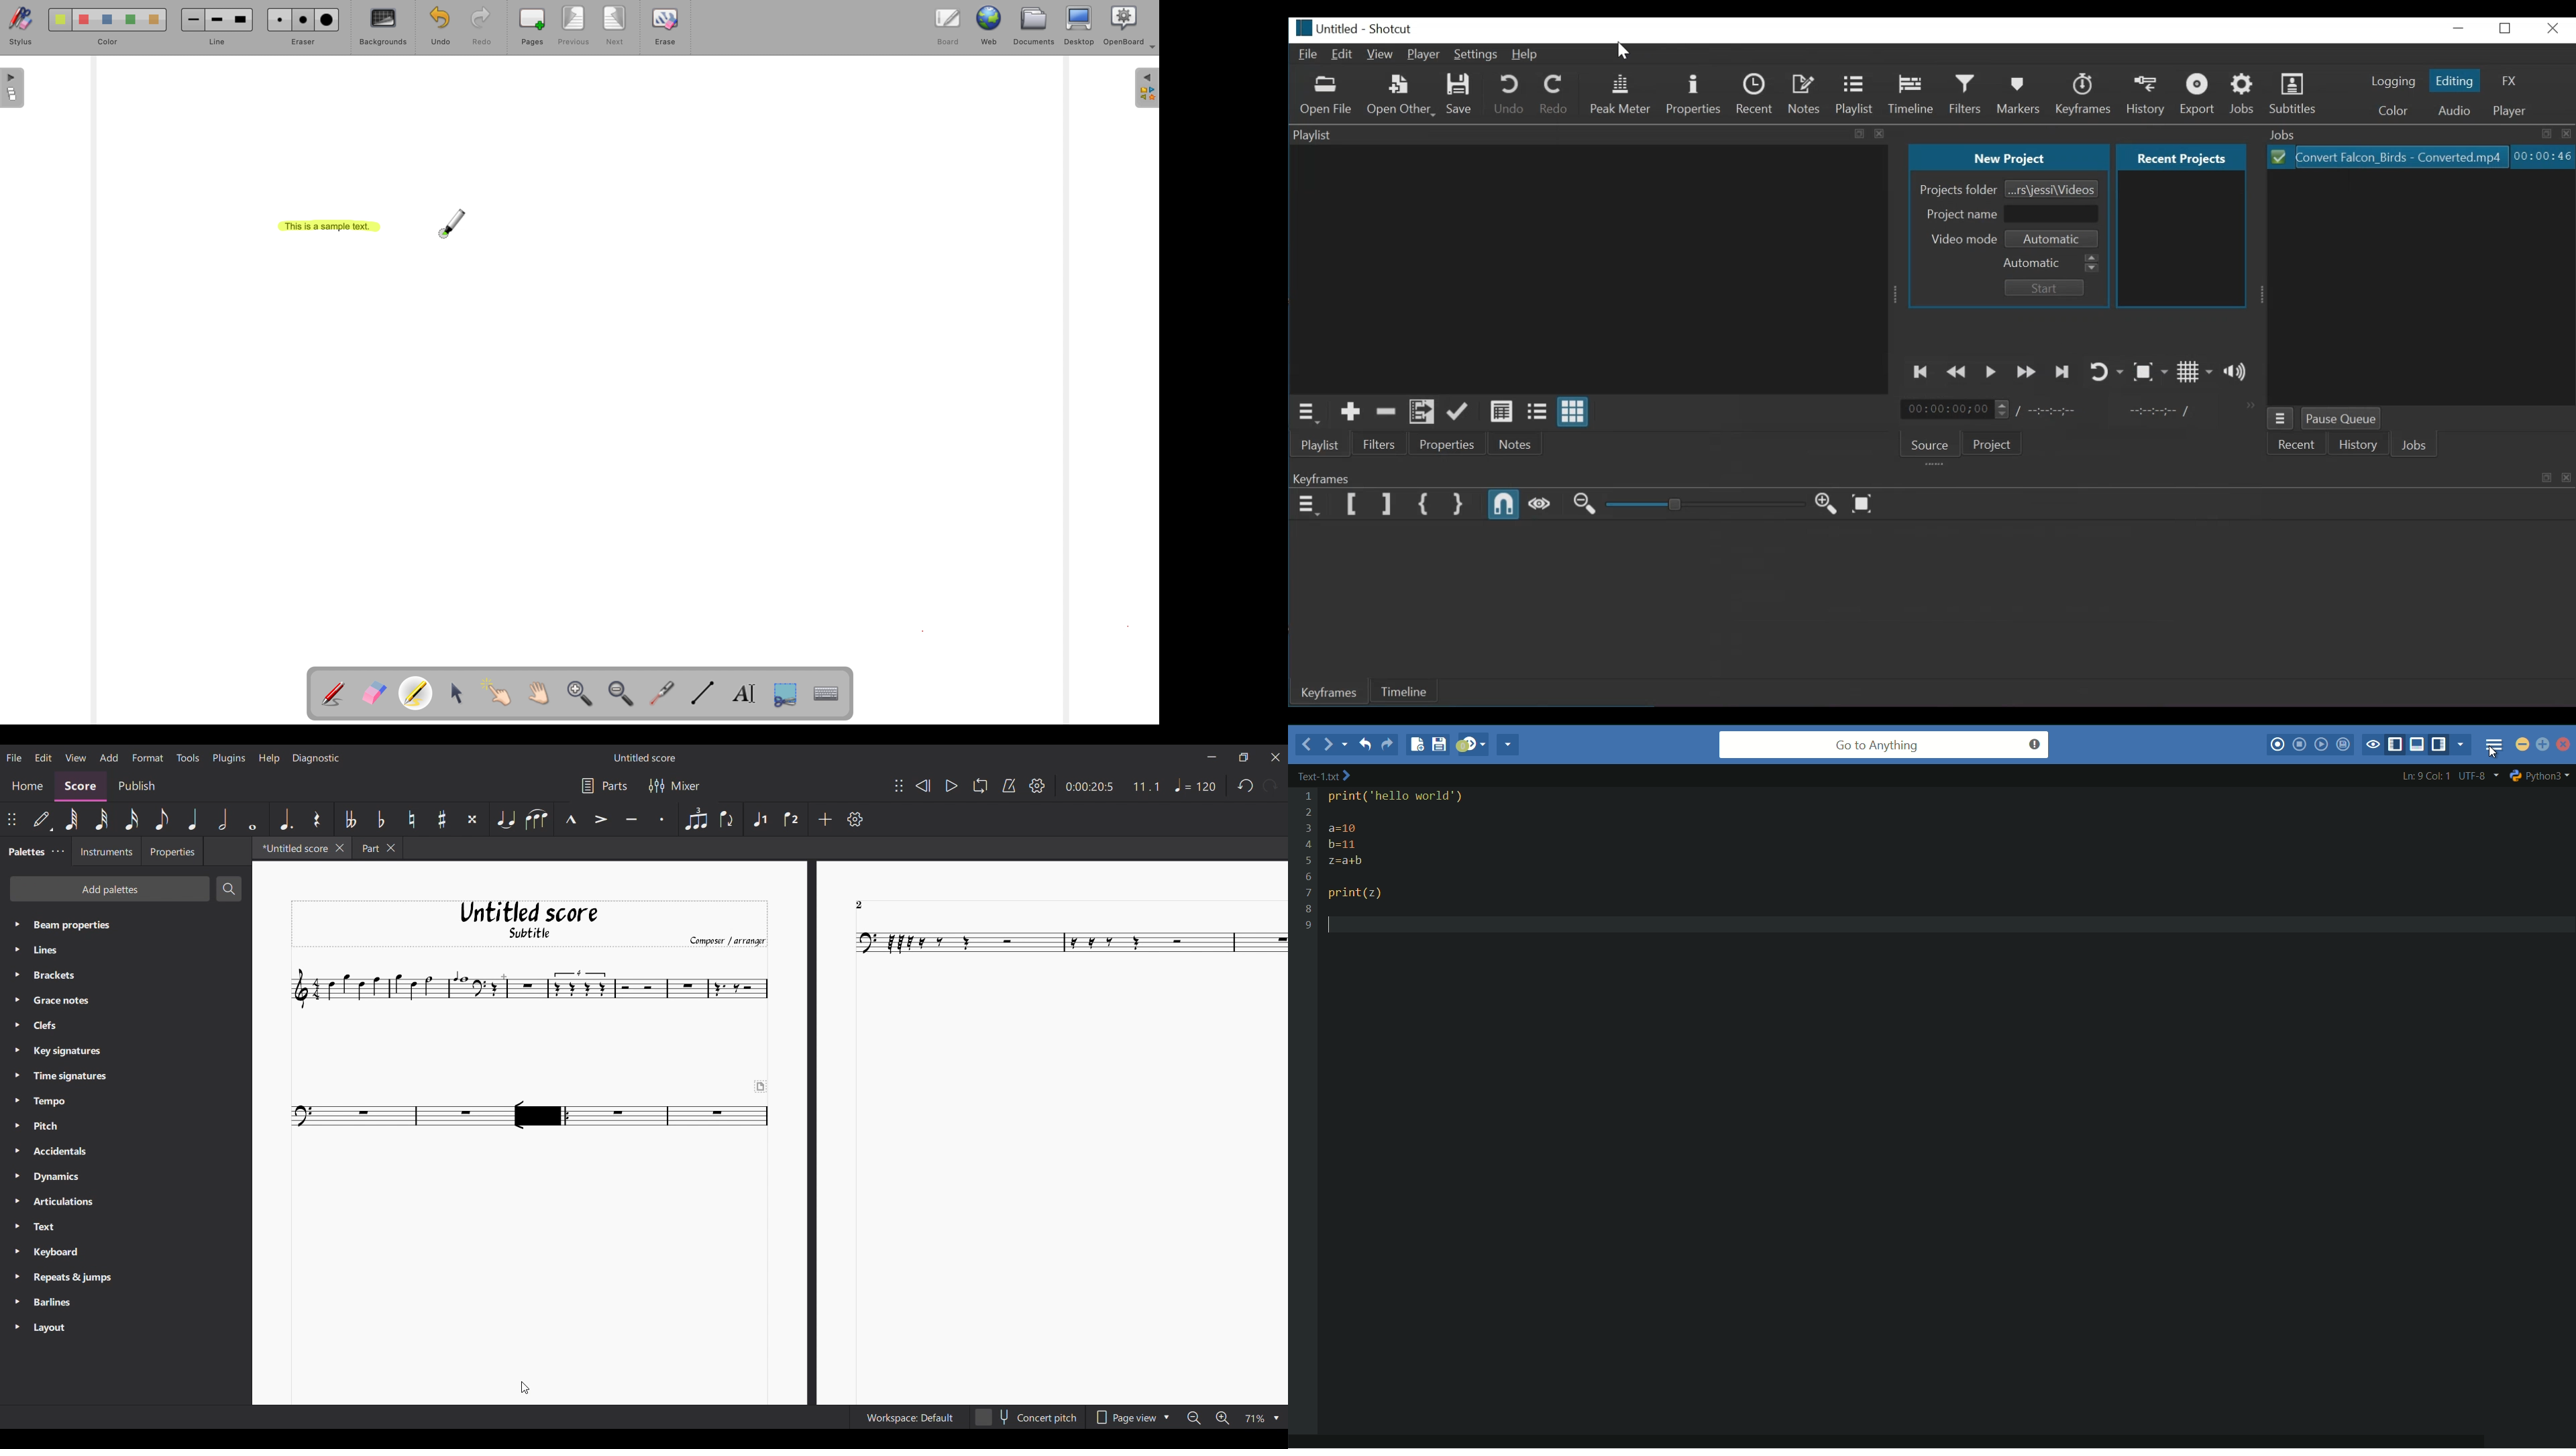 This screenshot has width=2576, height=1456. Describe the element at coordinates (2362, 445) in the screenshot. I see `History` at that location.